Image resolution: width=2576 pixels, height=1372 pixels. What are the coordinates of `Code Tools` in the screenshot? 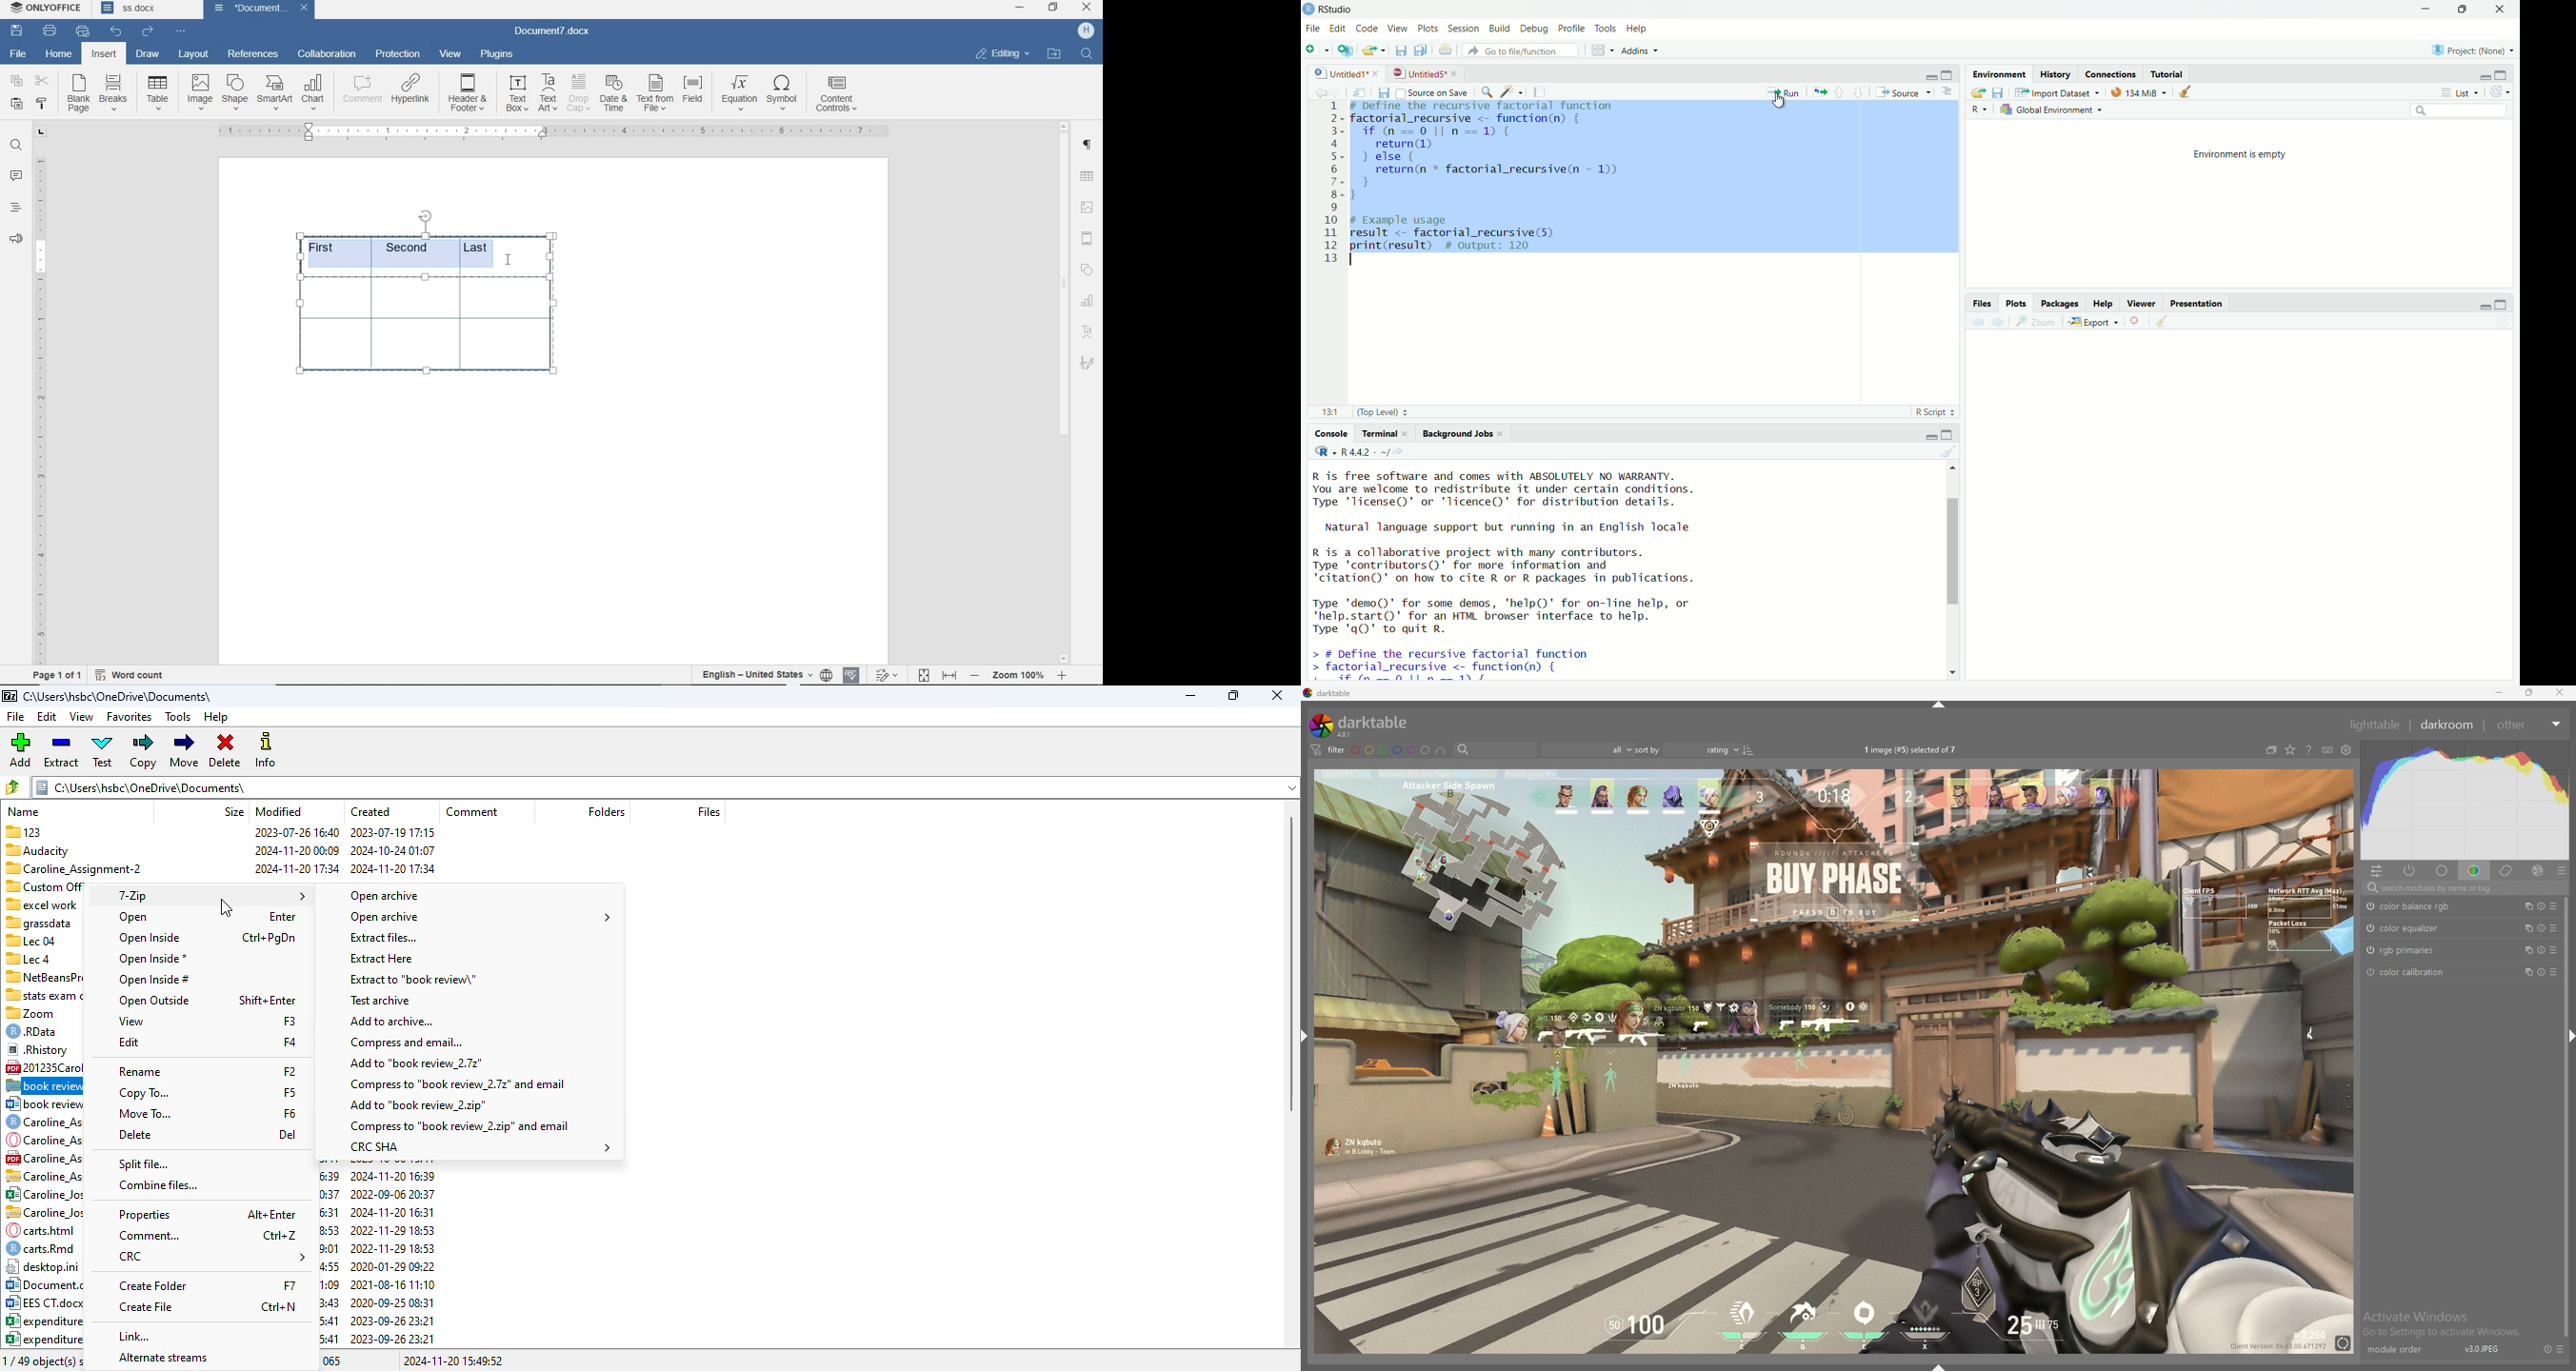 It's located at (1514, 91).